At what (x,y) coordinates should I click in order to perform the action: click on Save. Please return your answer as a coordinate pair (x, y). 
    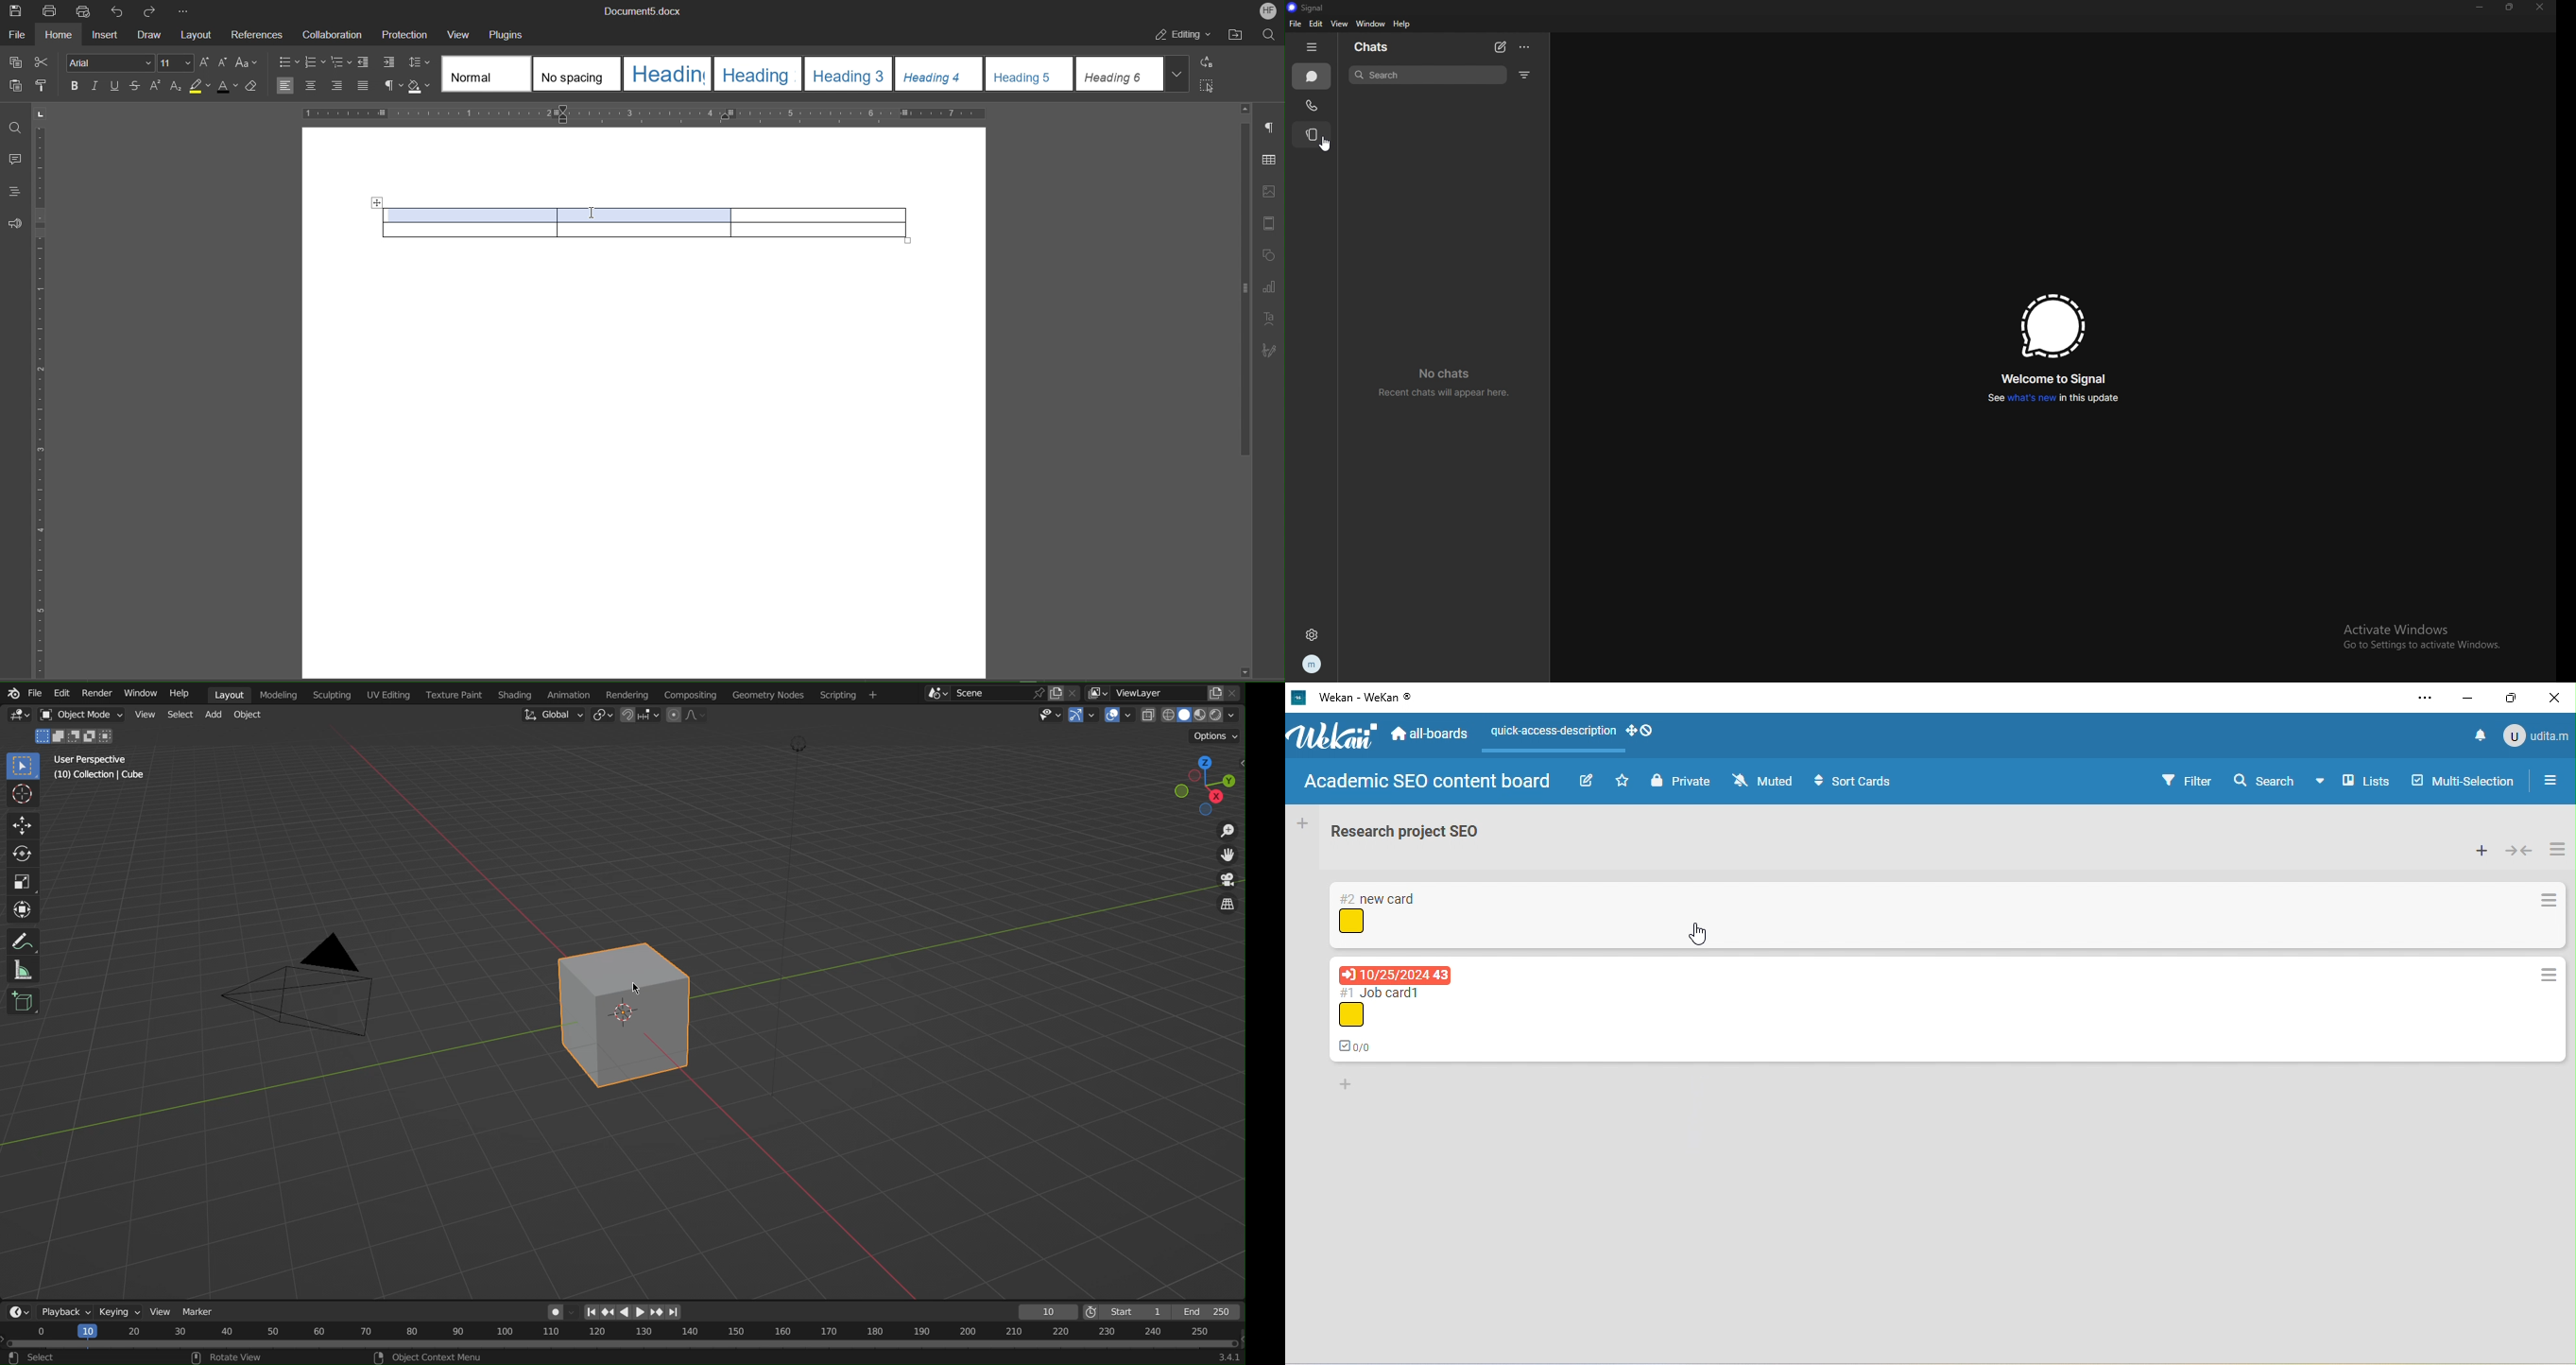
    Looking at the image, I should click on (15, 11).